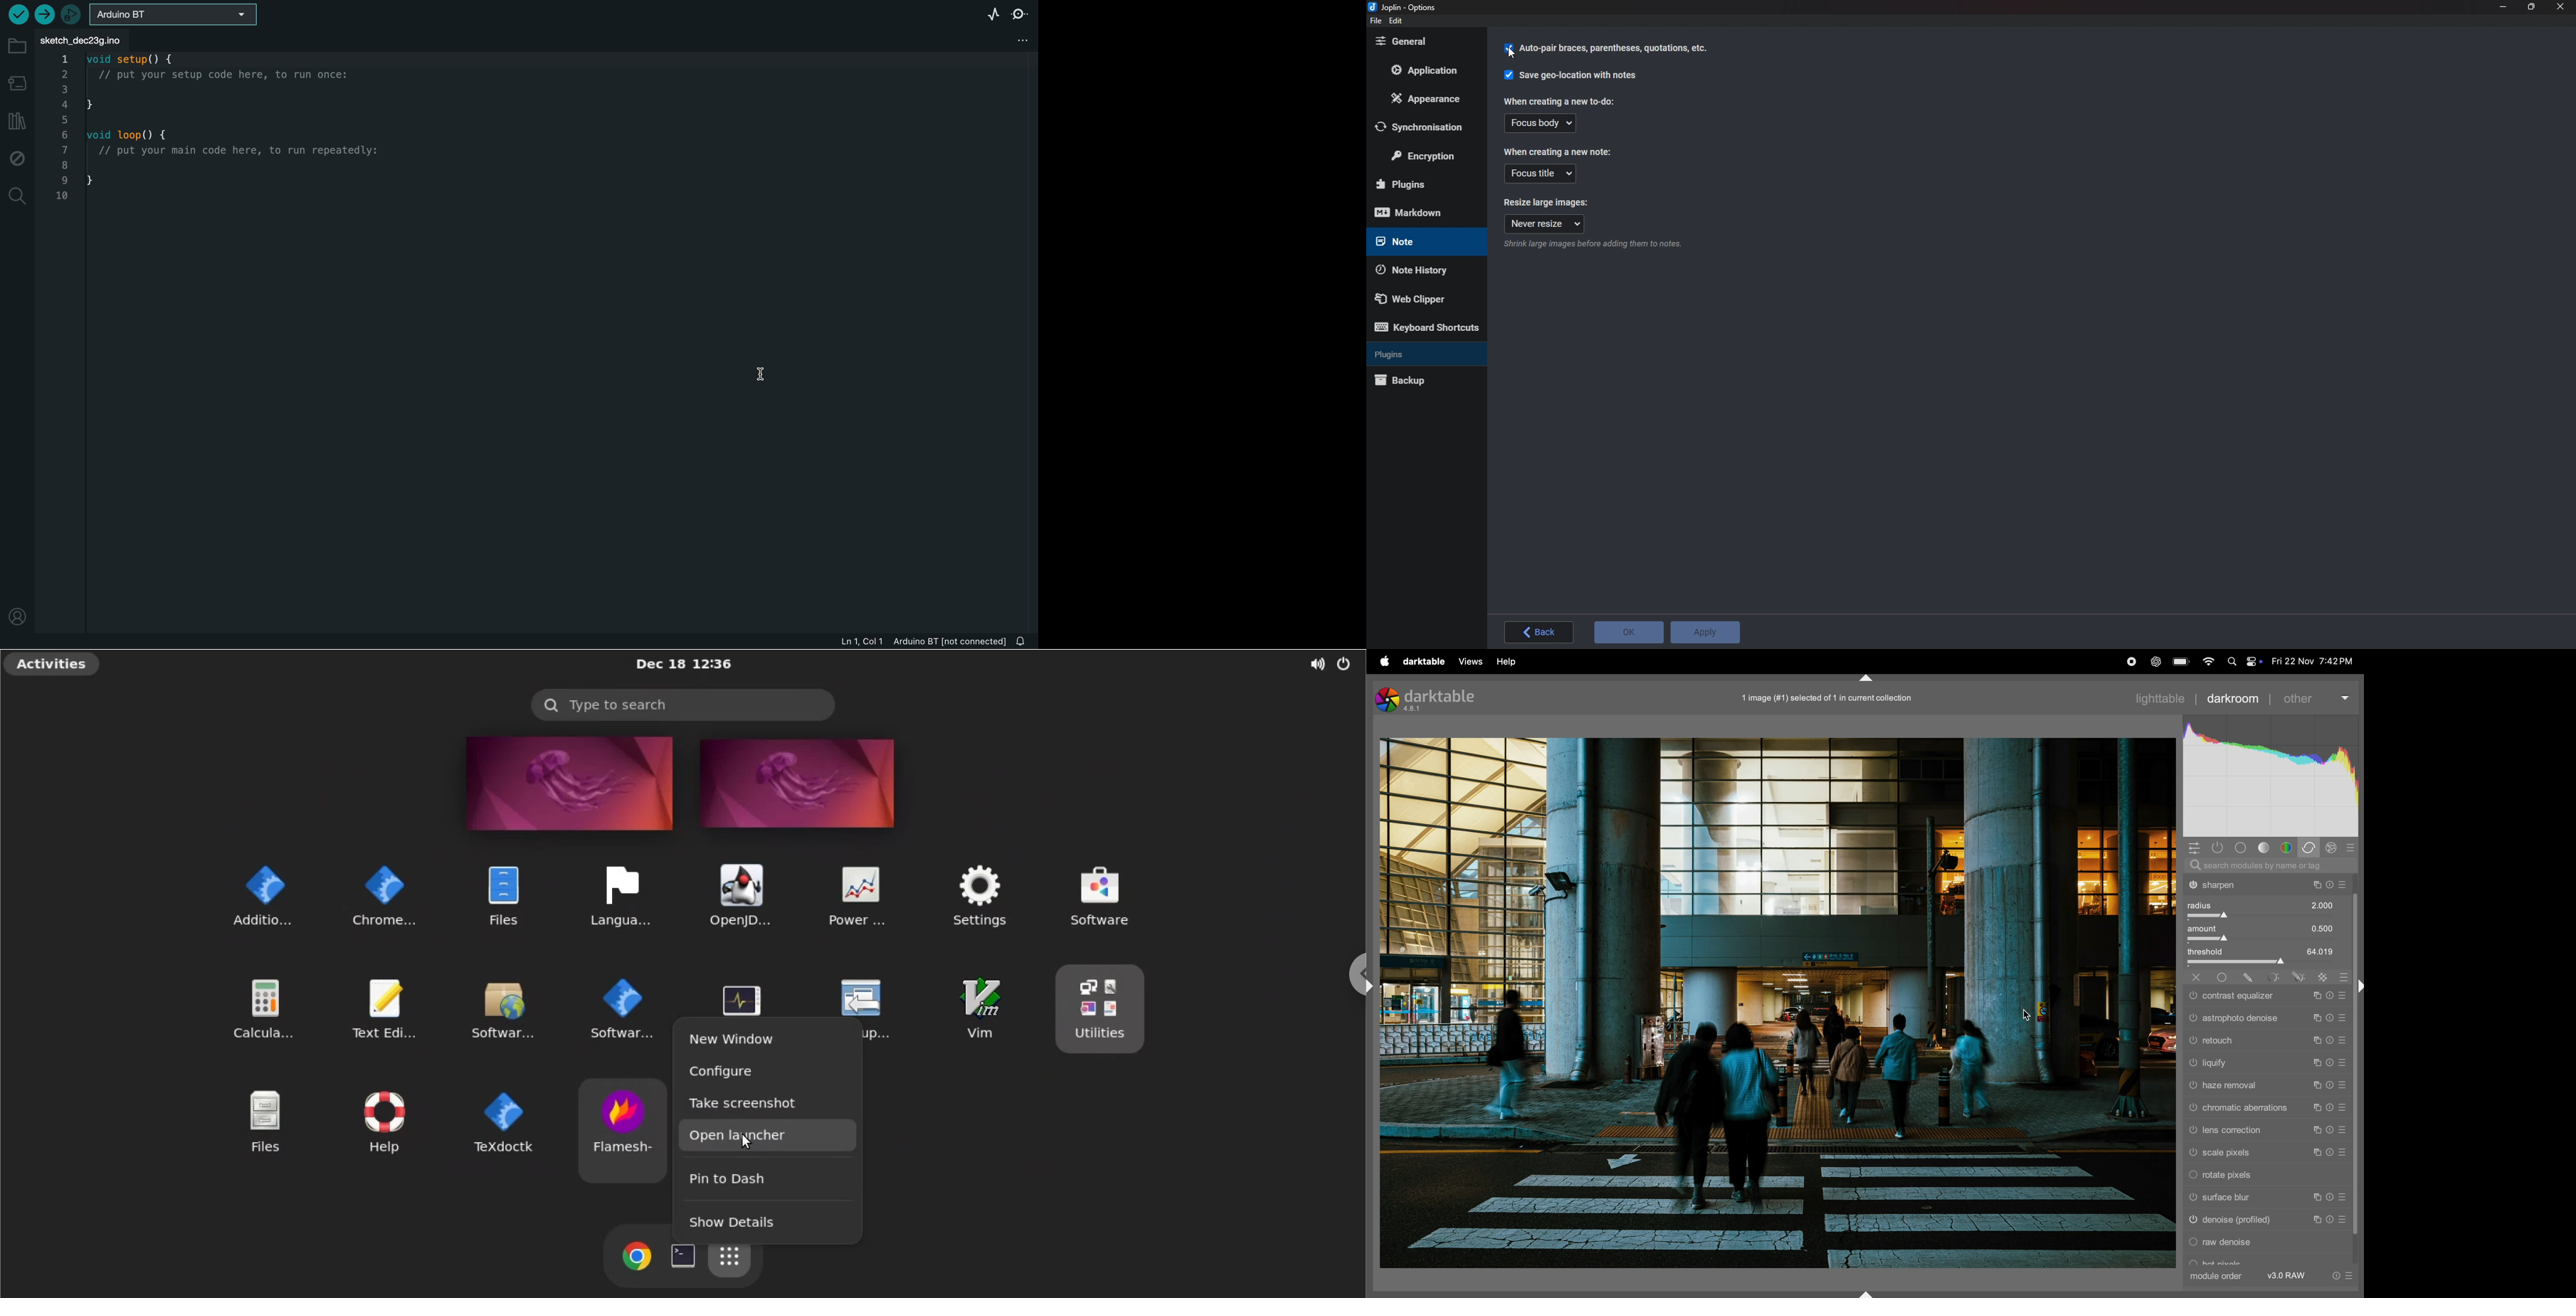 This screenshot has width=2576, height=1316. I want to click on General, so click(1425, 42).